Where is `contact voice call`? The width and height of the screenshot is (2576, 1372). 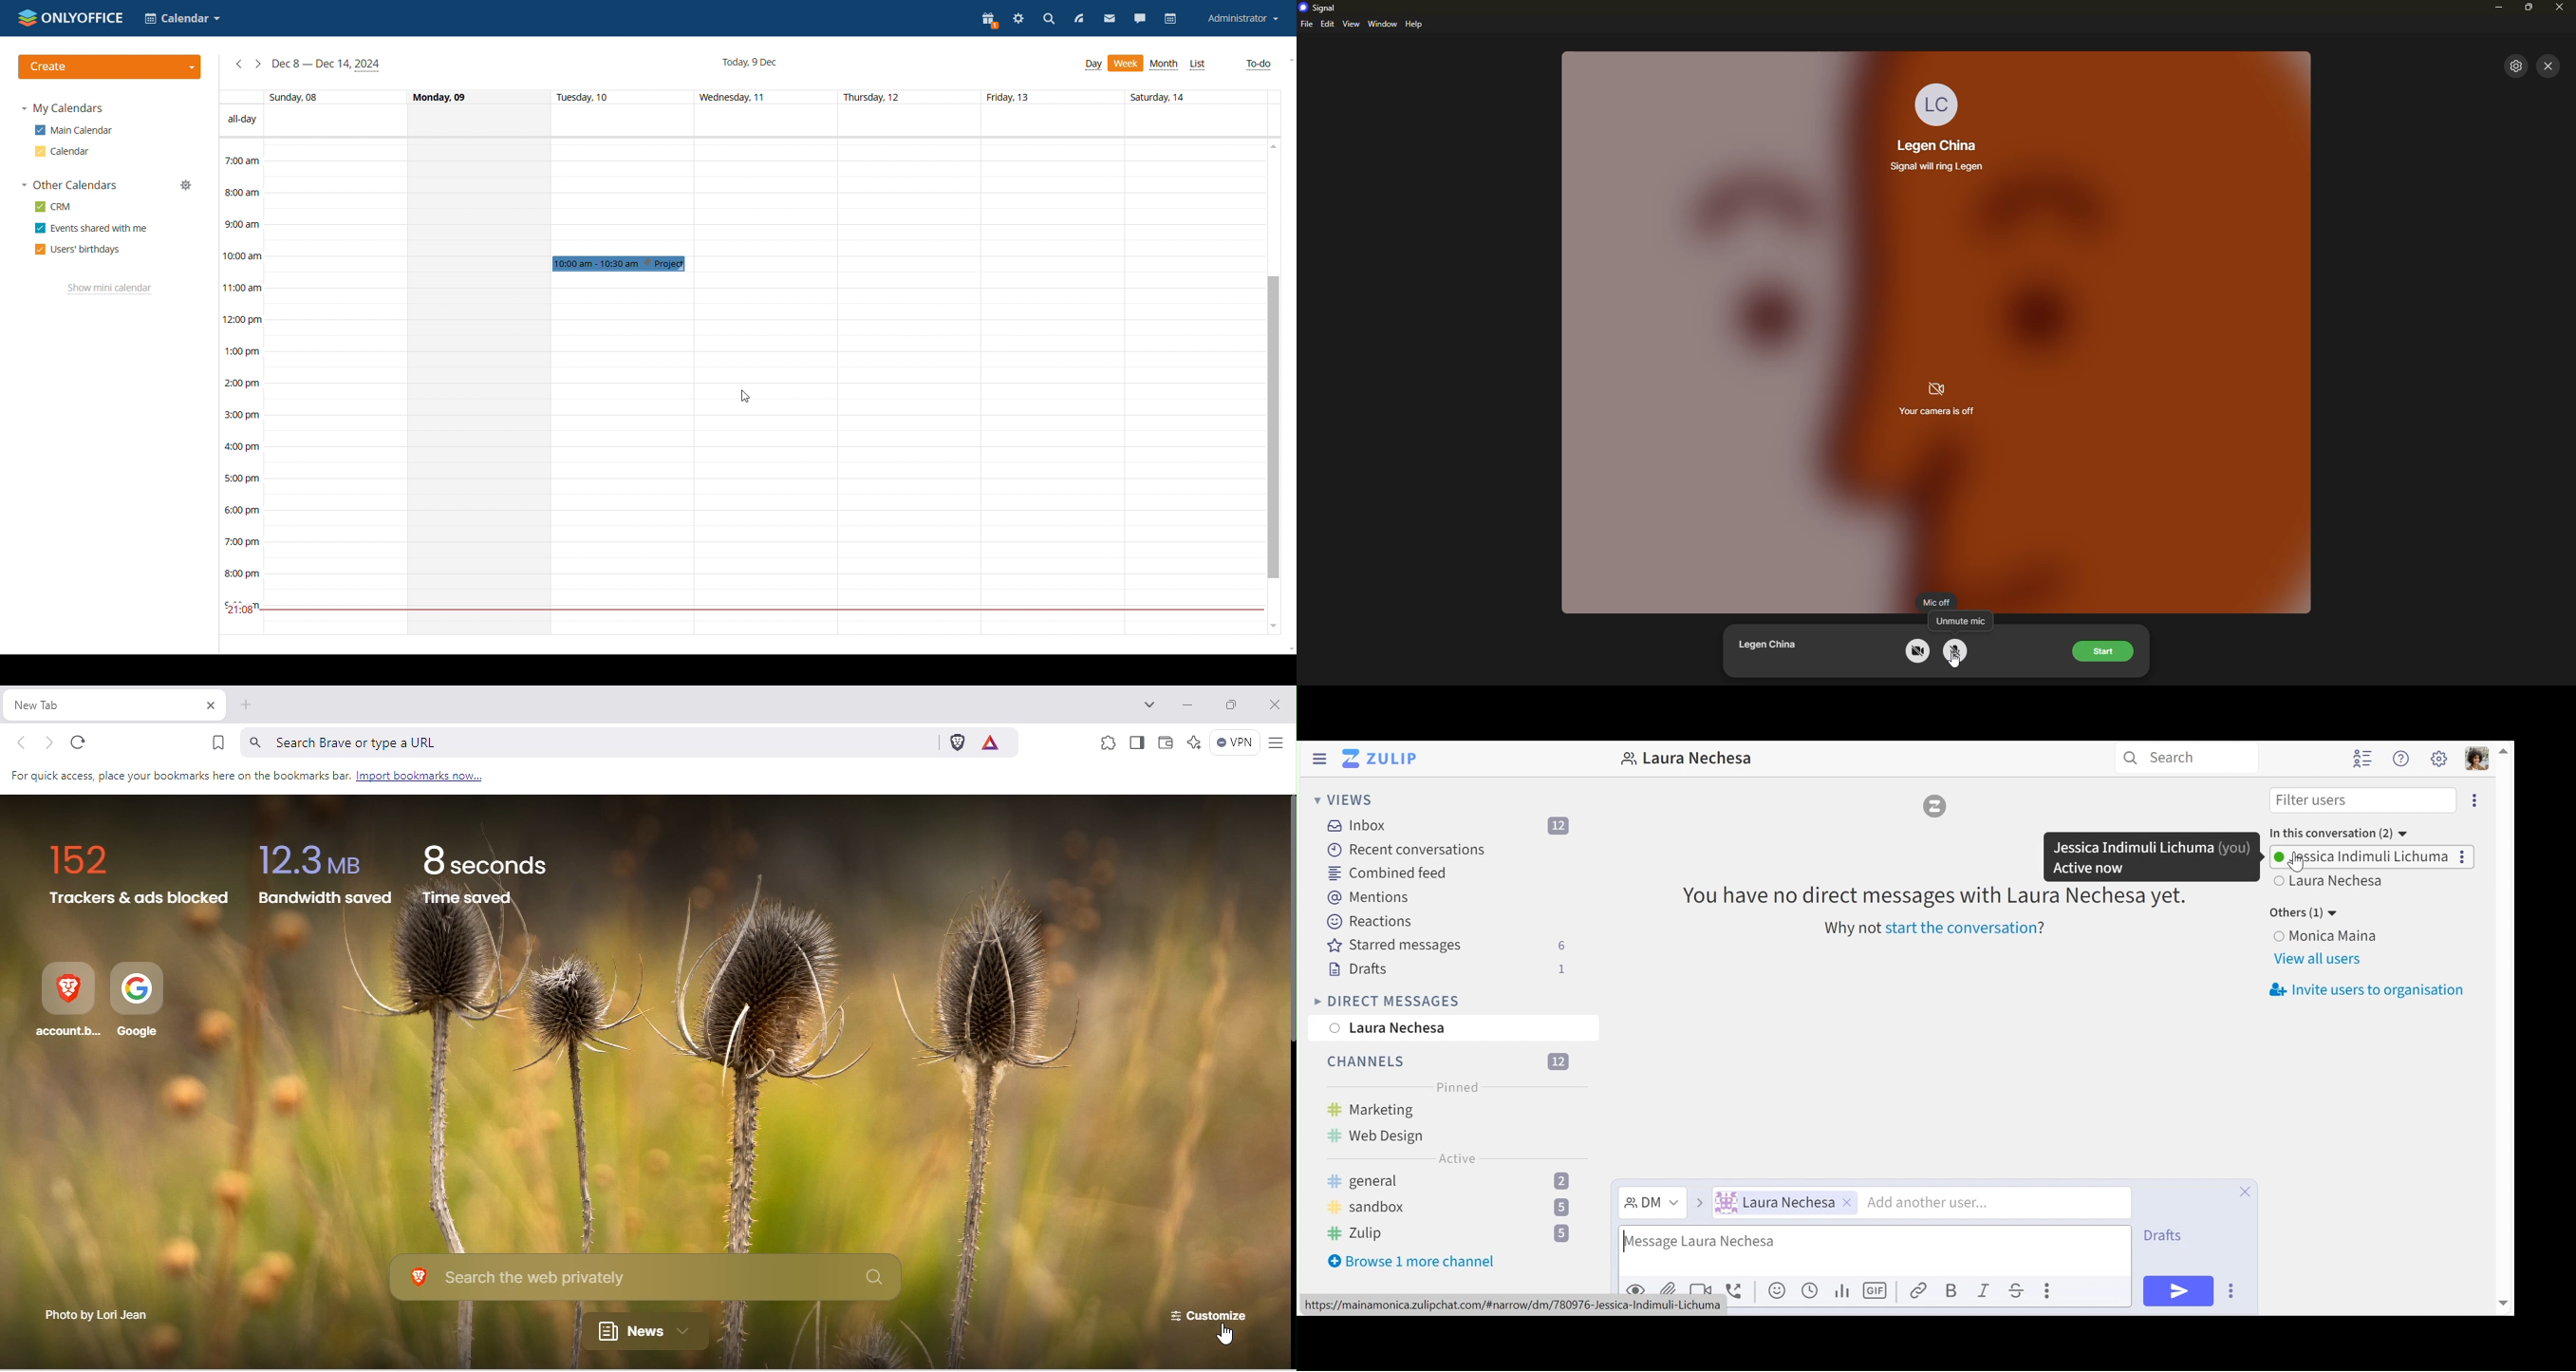 contact voice call is located at coordinates (1774, 649).